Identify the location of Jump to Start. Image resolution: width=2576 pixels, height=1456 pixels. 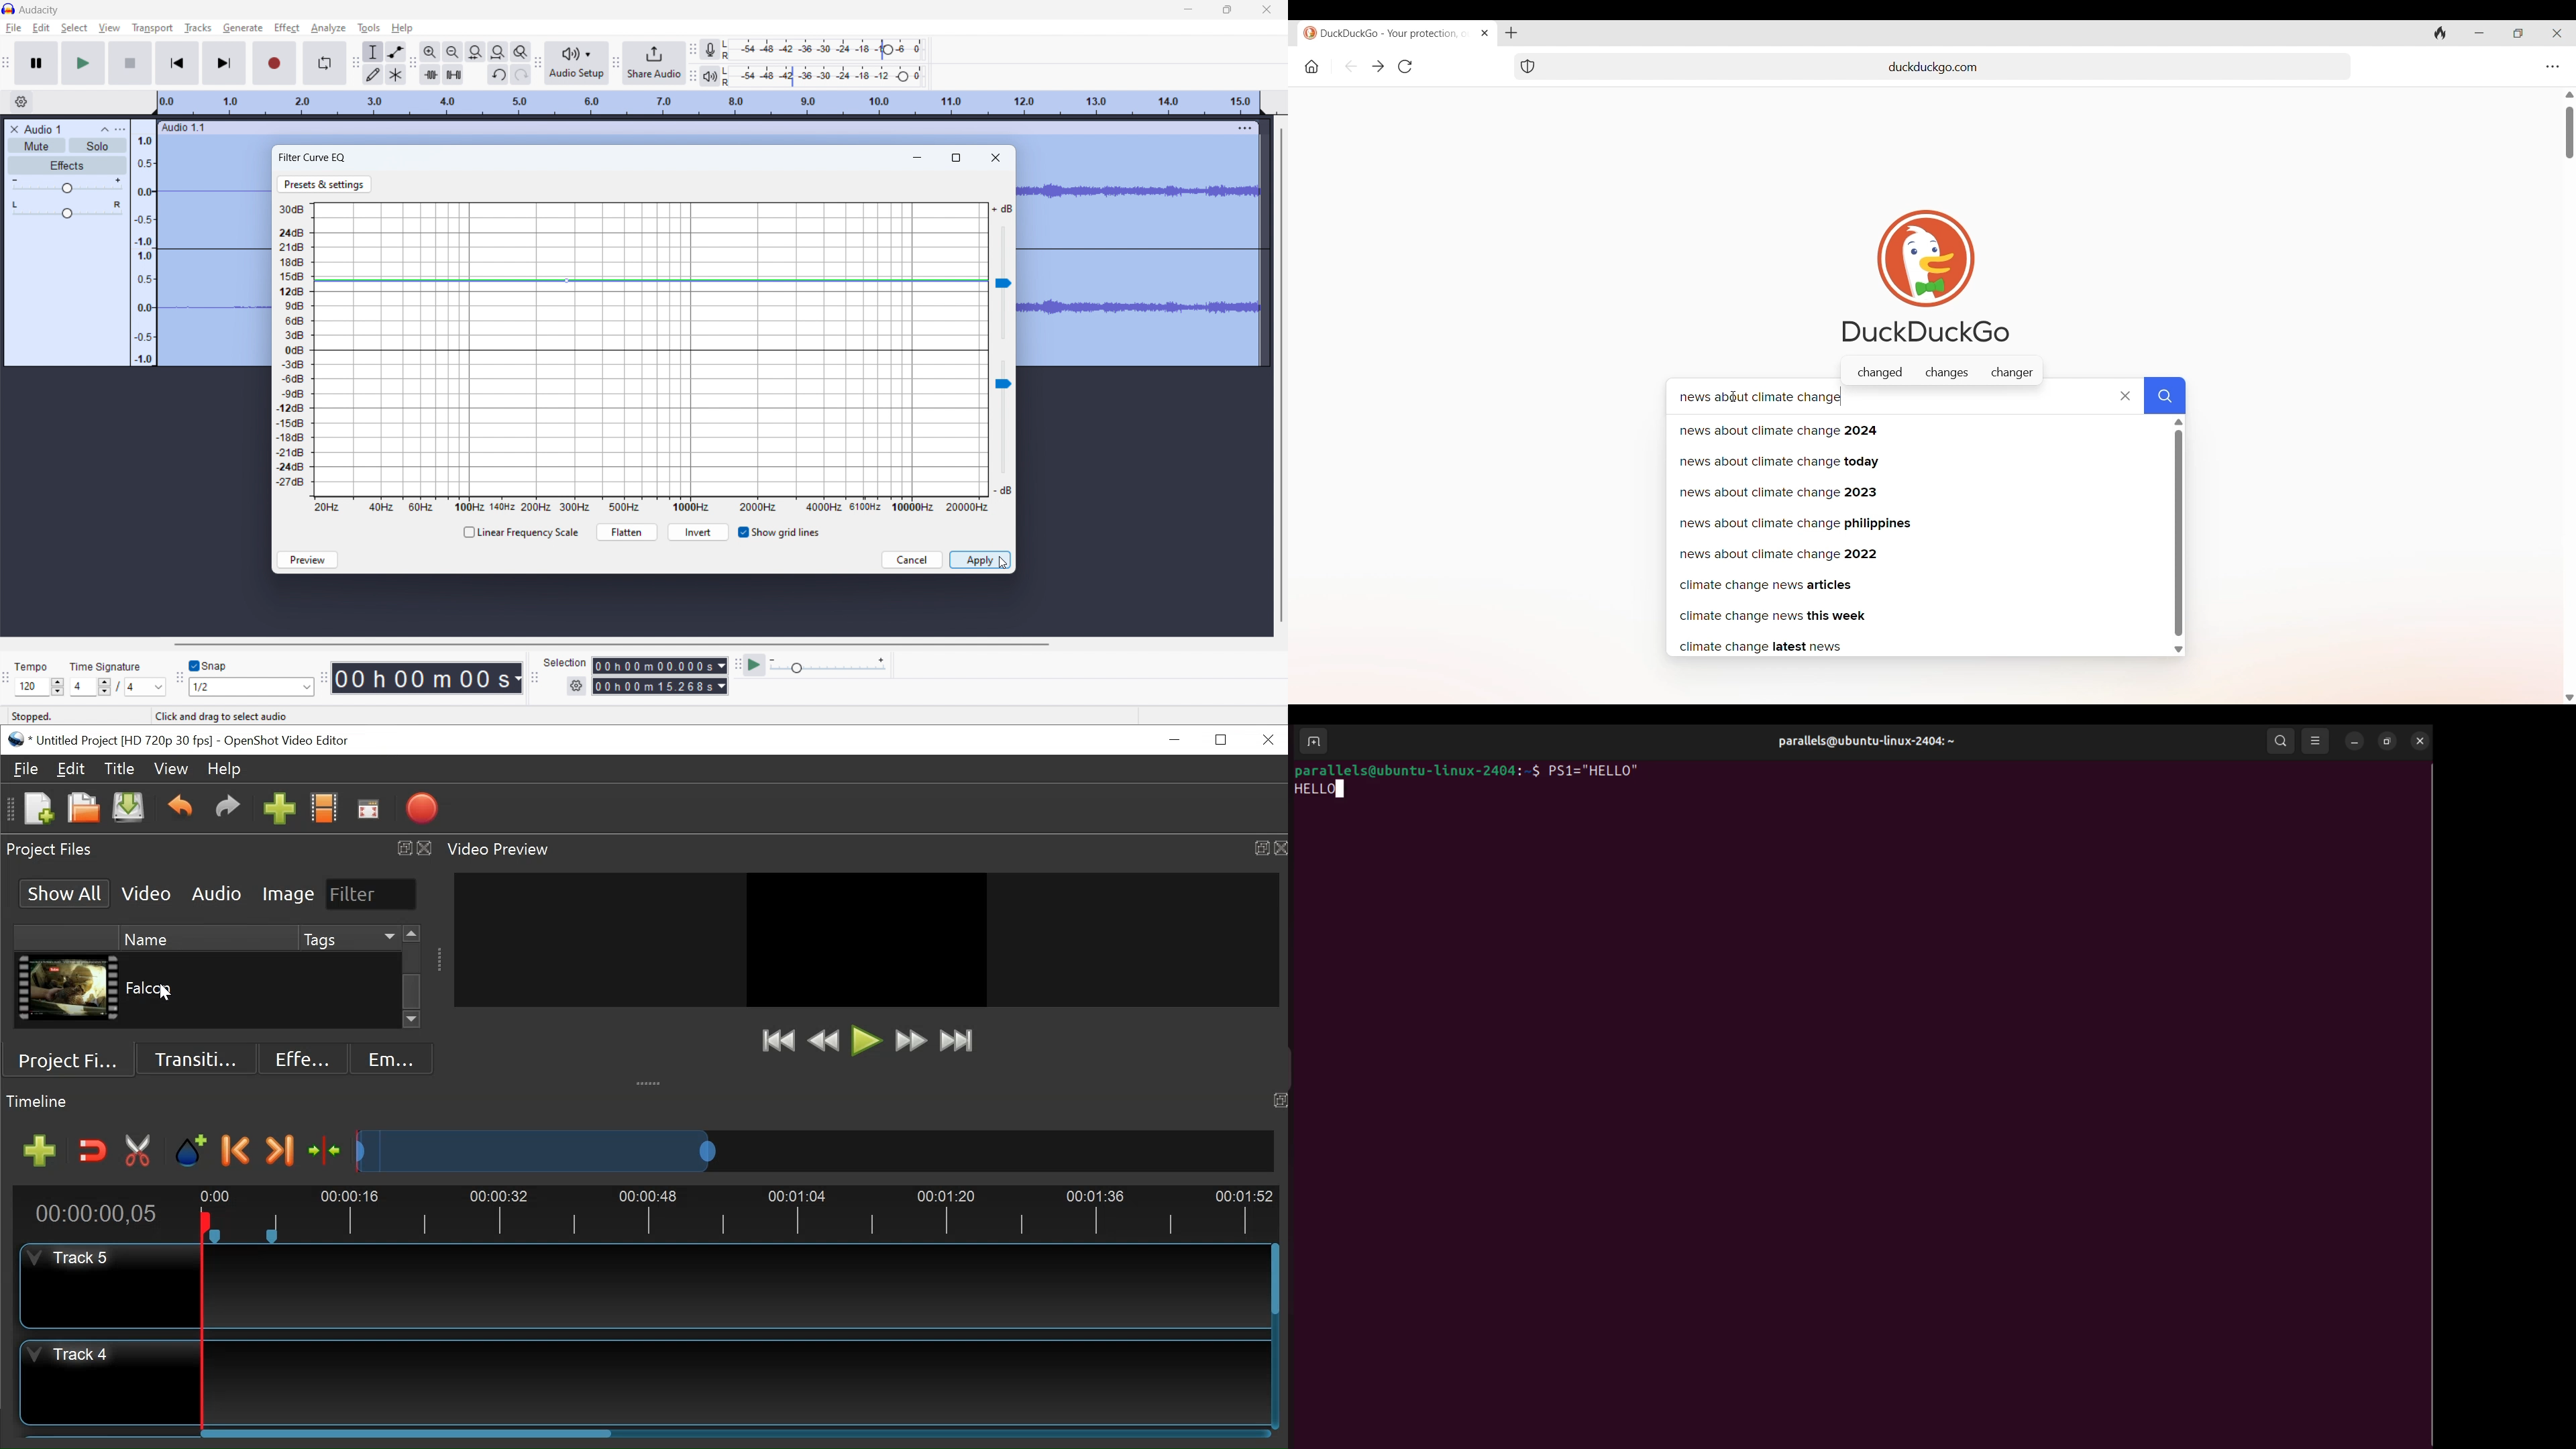
(777, 1042).